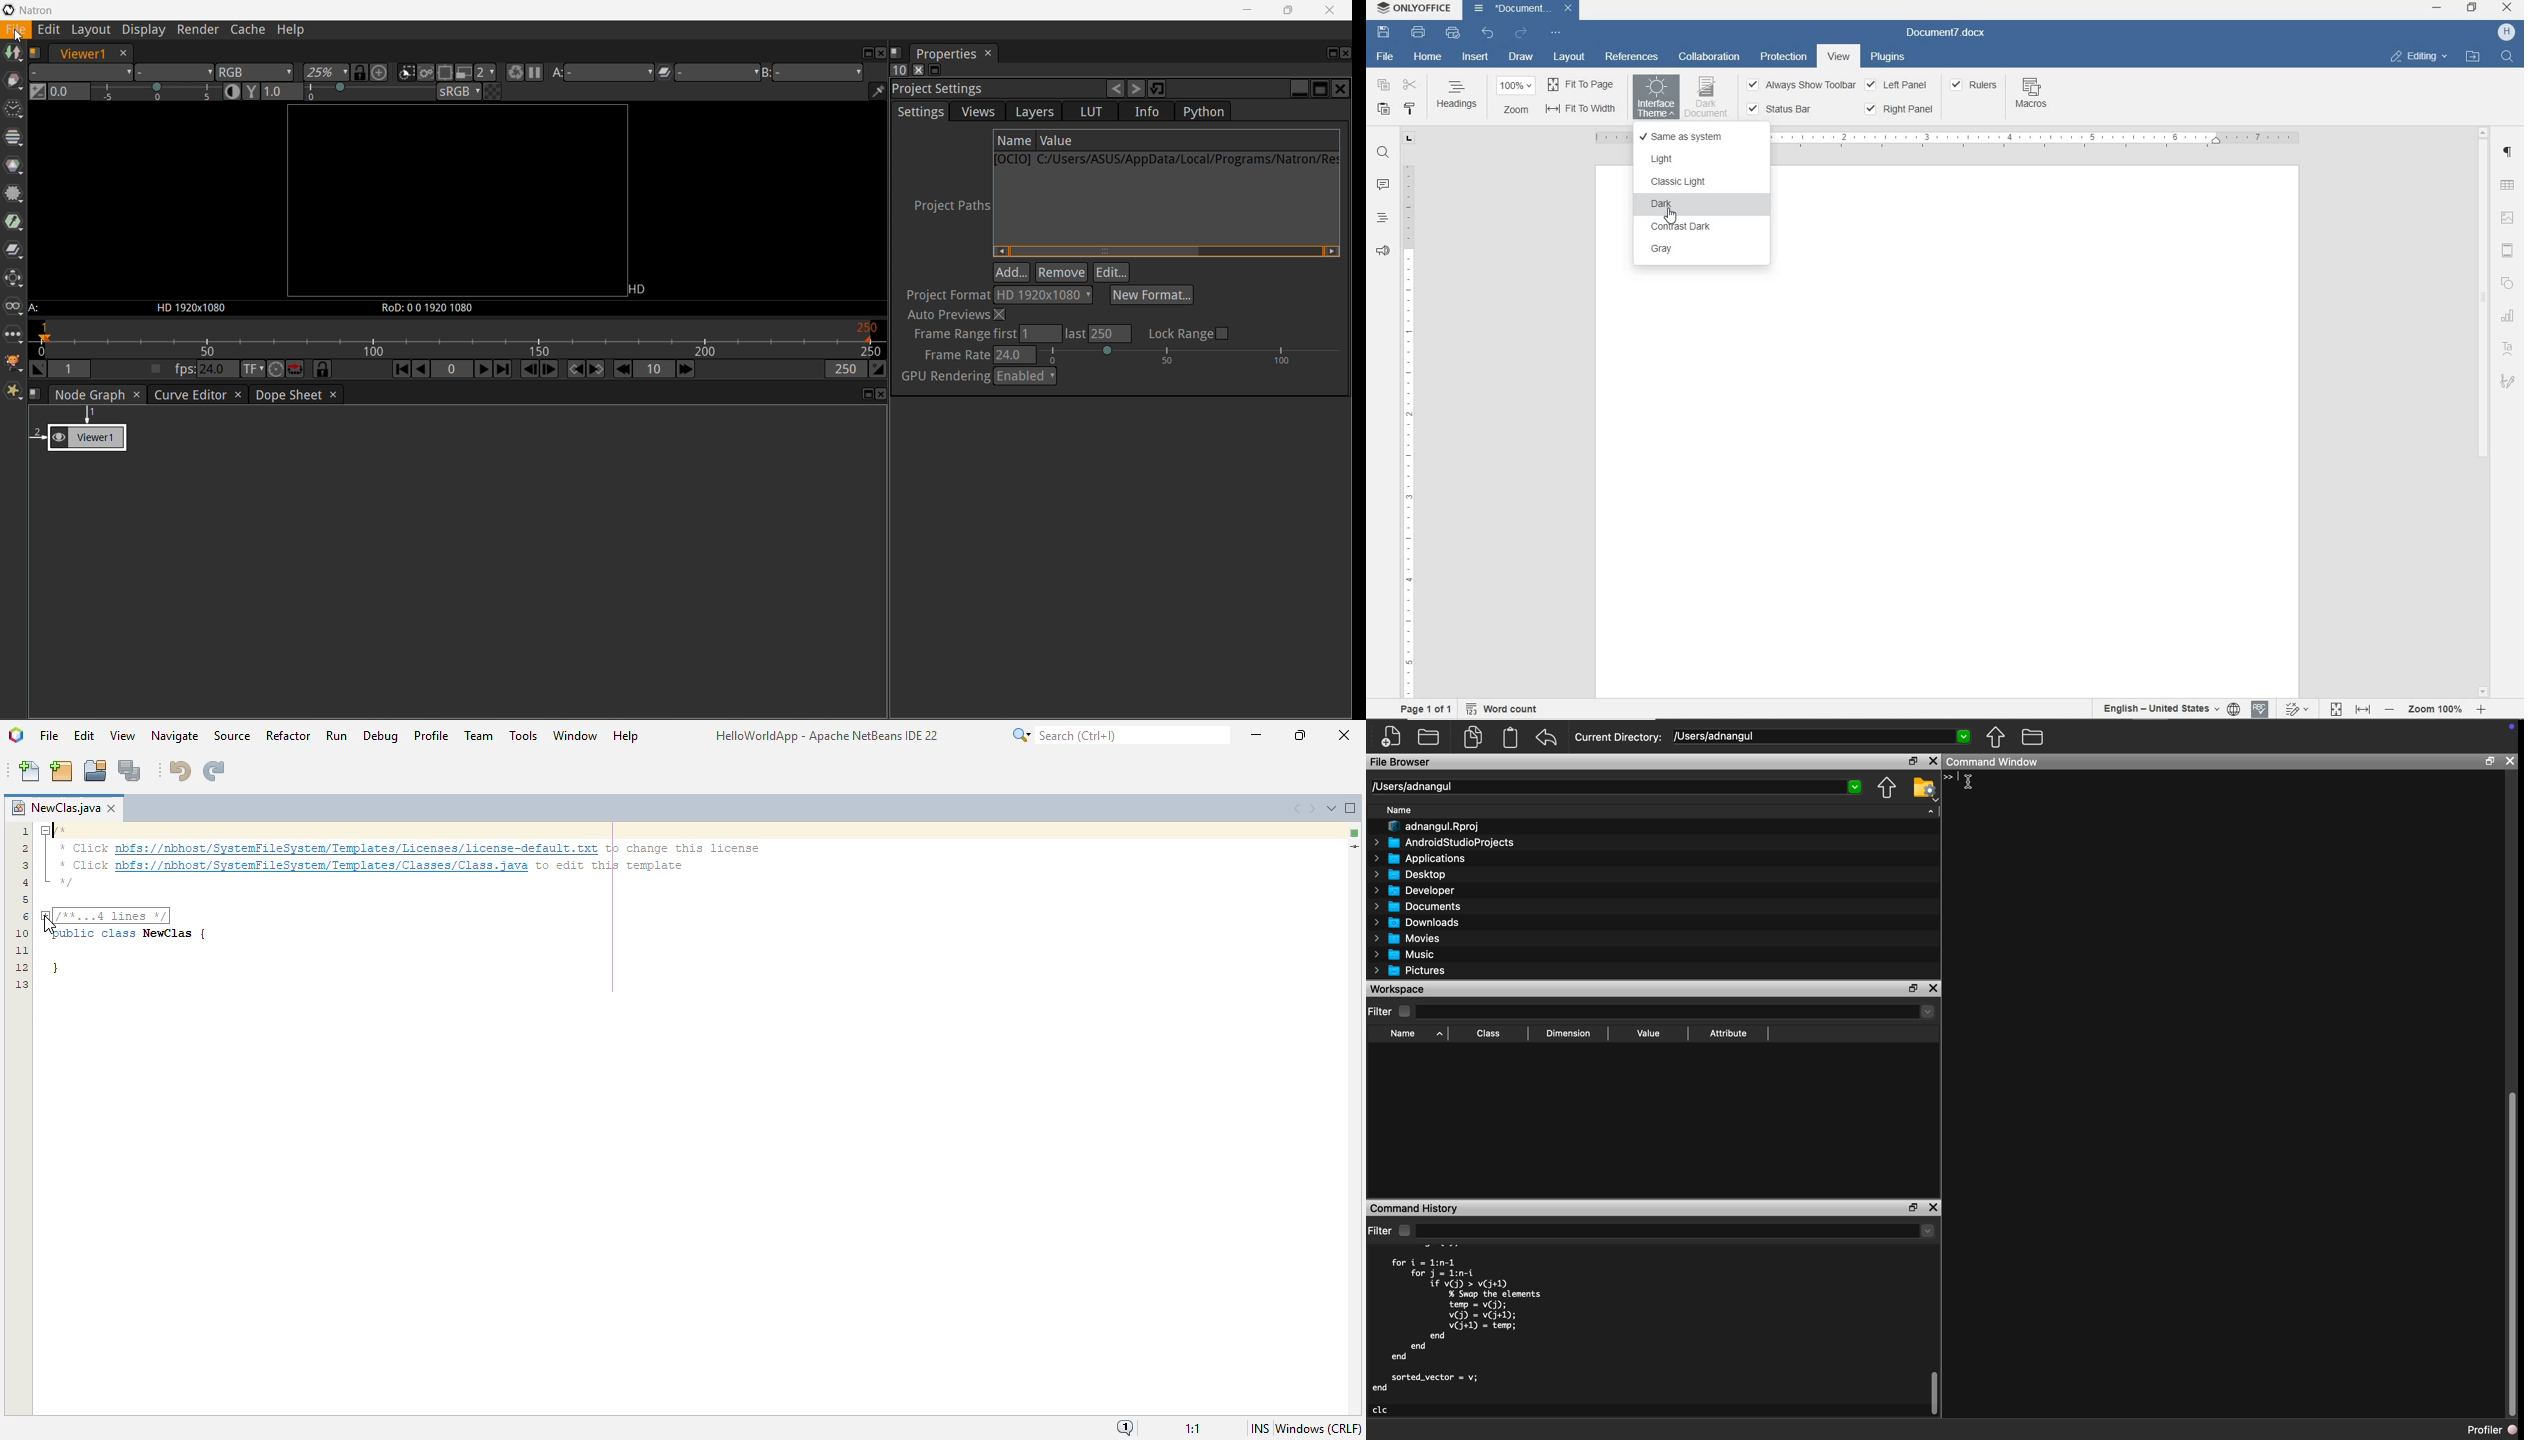 This screenshot has width=2548, height=1456. Describe the element at coordinates (1411, 110) in the screenshot. I see `COPY STYLE` at that location.